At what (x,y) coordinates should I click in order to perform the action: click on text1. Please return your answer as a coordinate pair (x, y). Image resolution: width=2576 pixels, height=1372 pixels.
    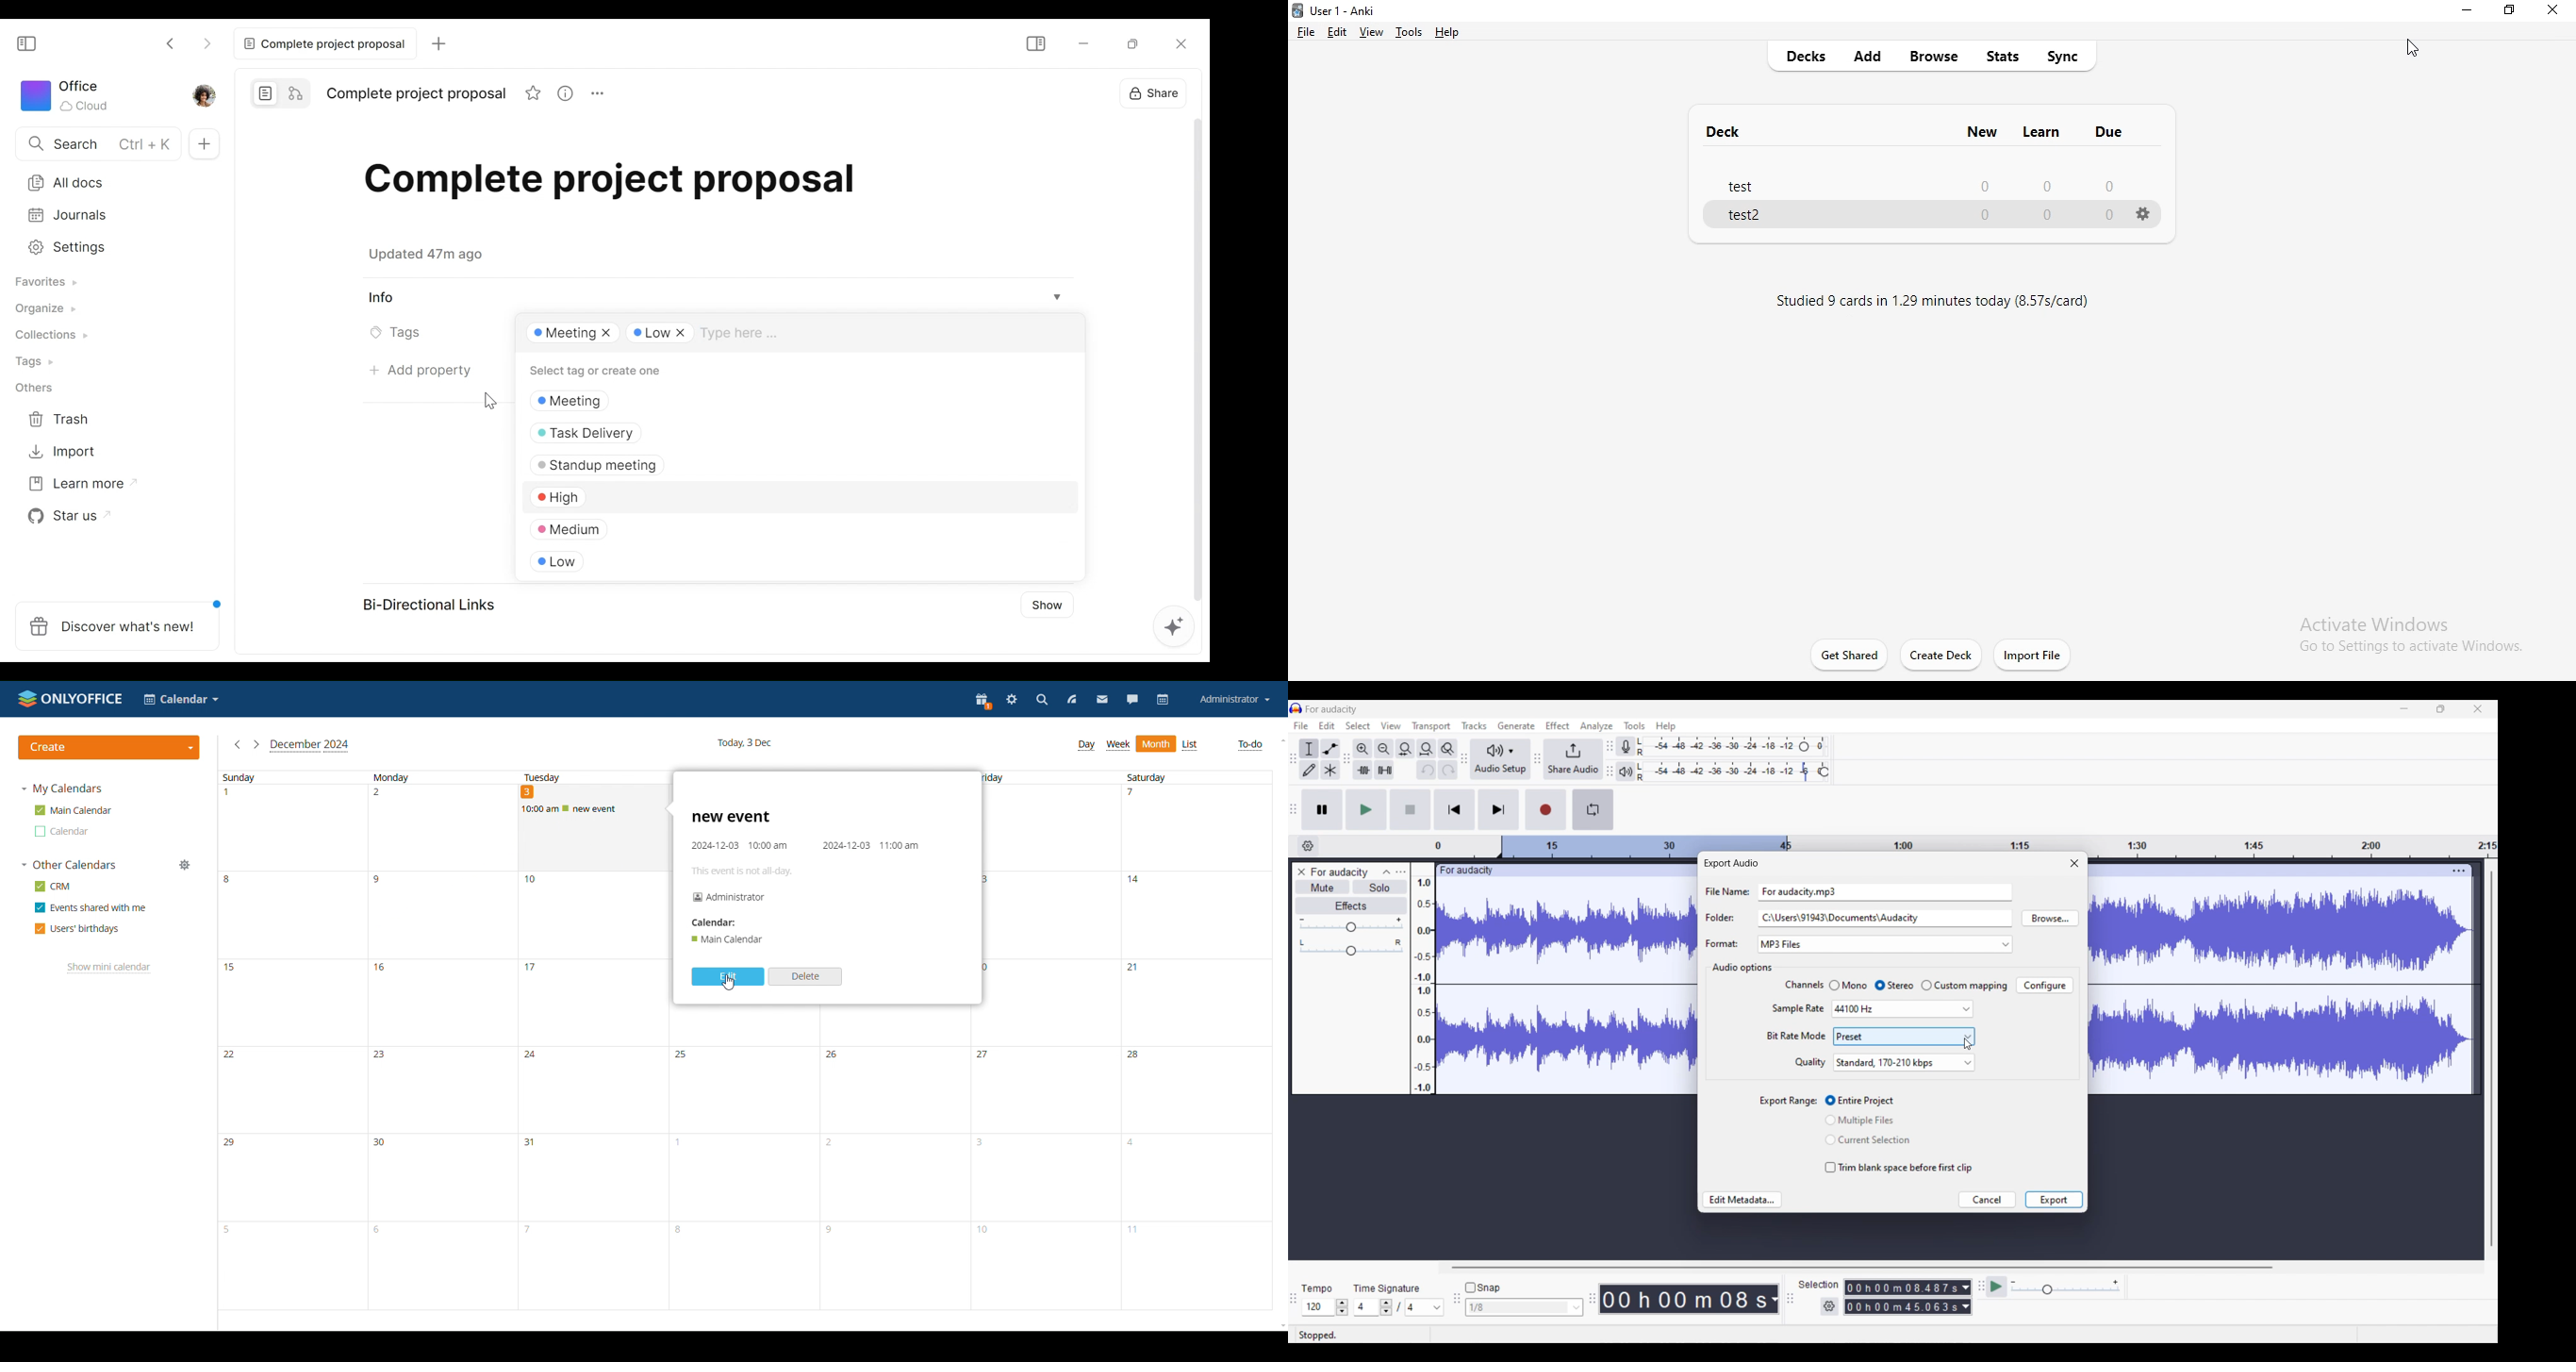
    Looking at the image, I should click on (1950, 306).